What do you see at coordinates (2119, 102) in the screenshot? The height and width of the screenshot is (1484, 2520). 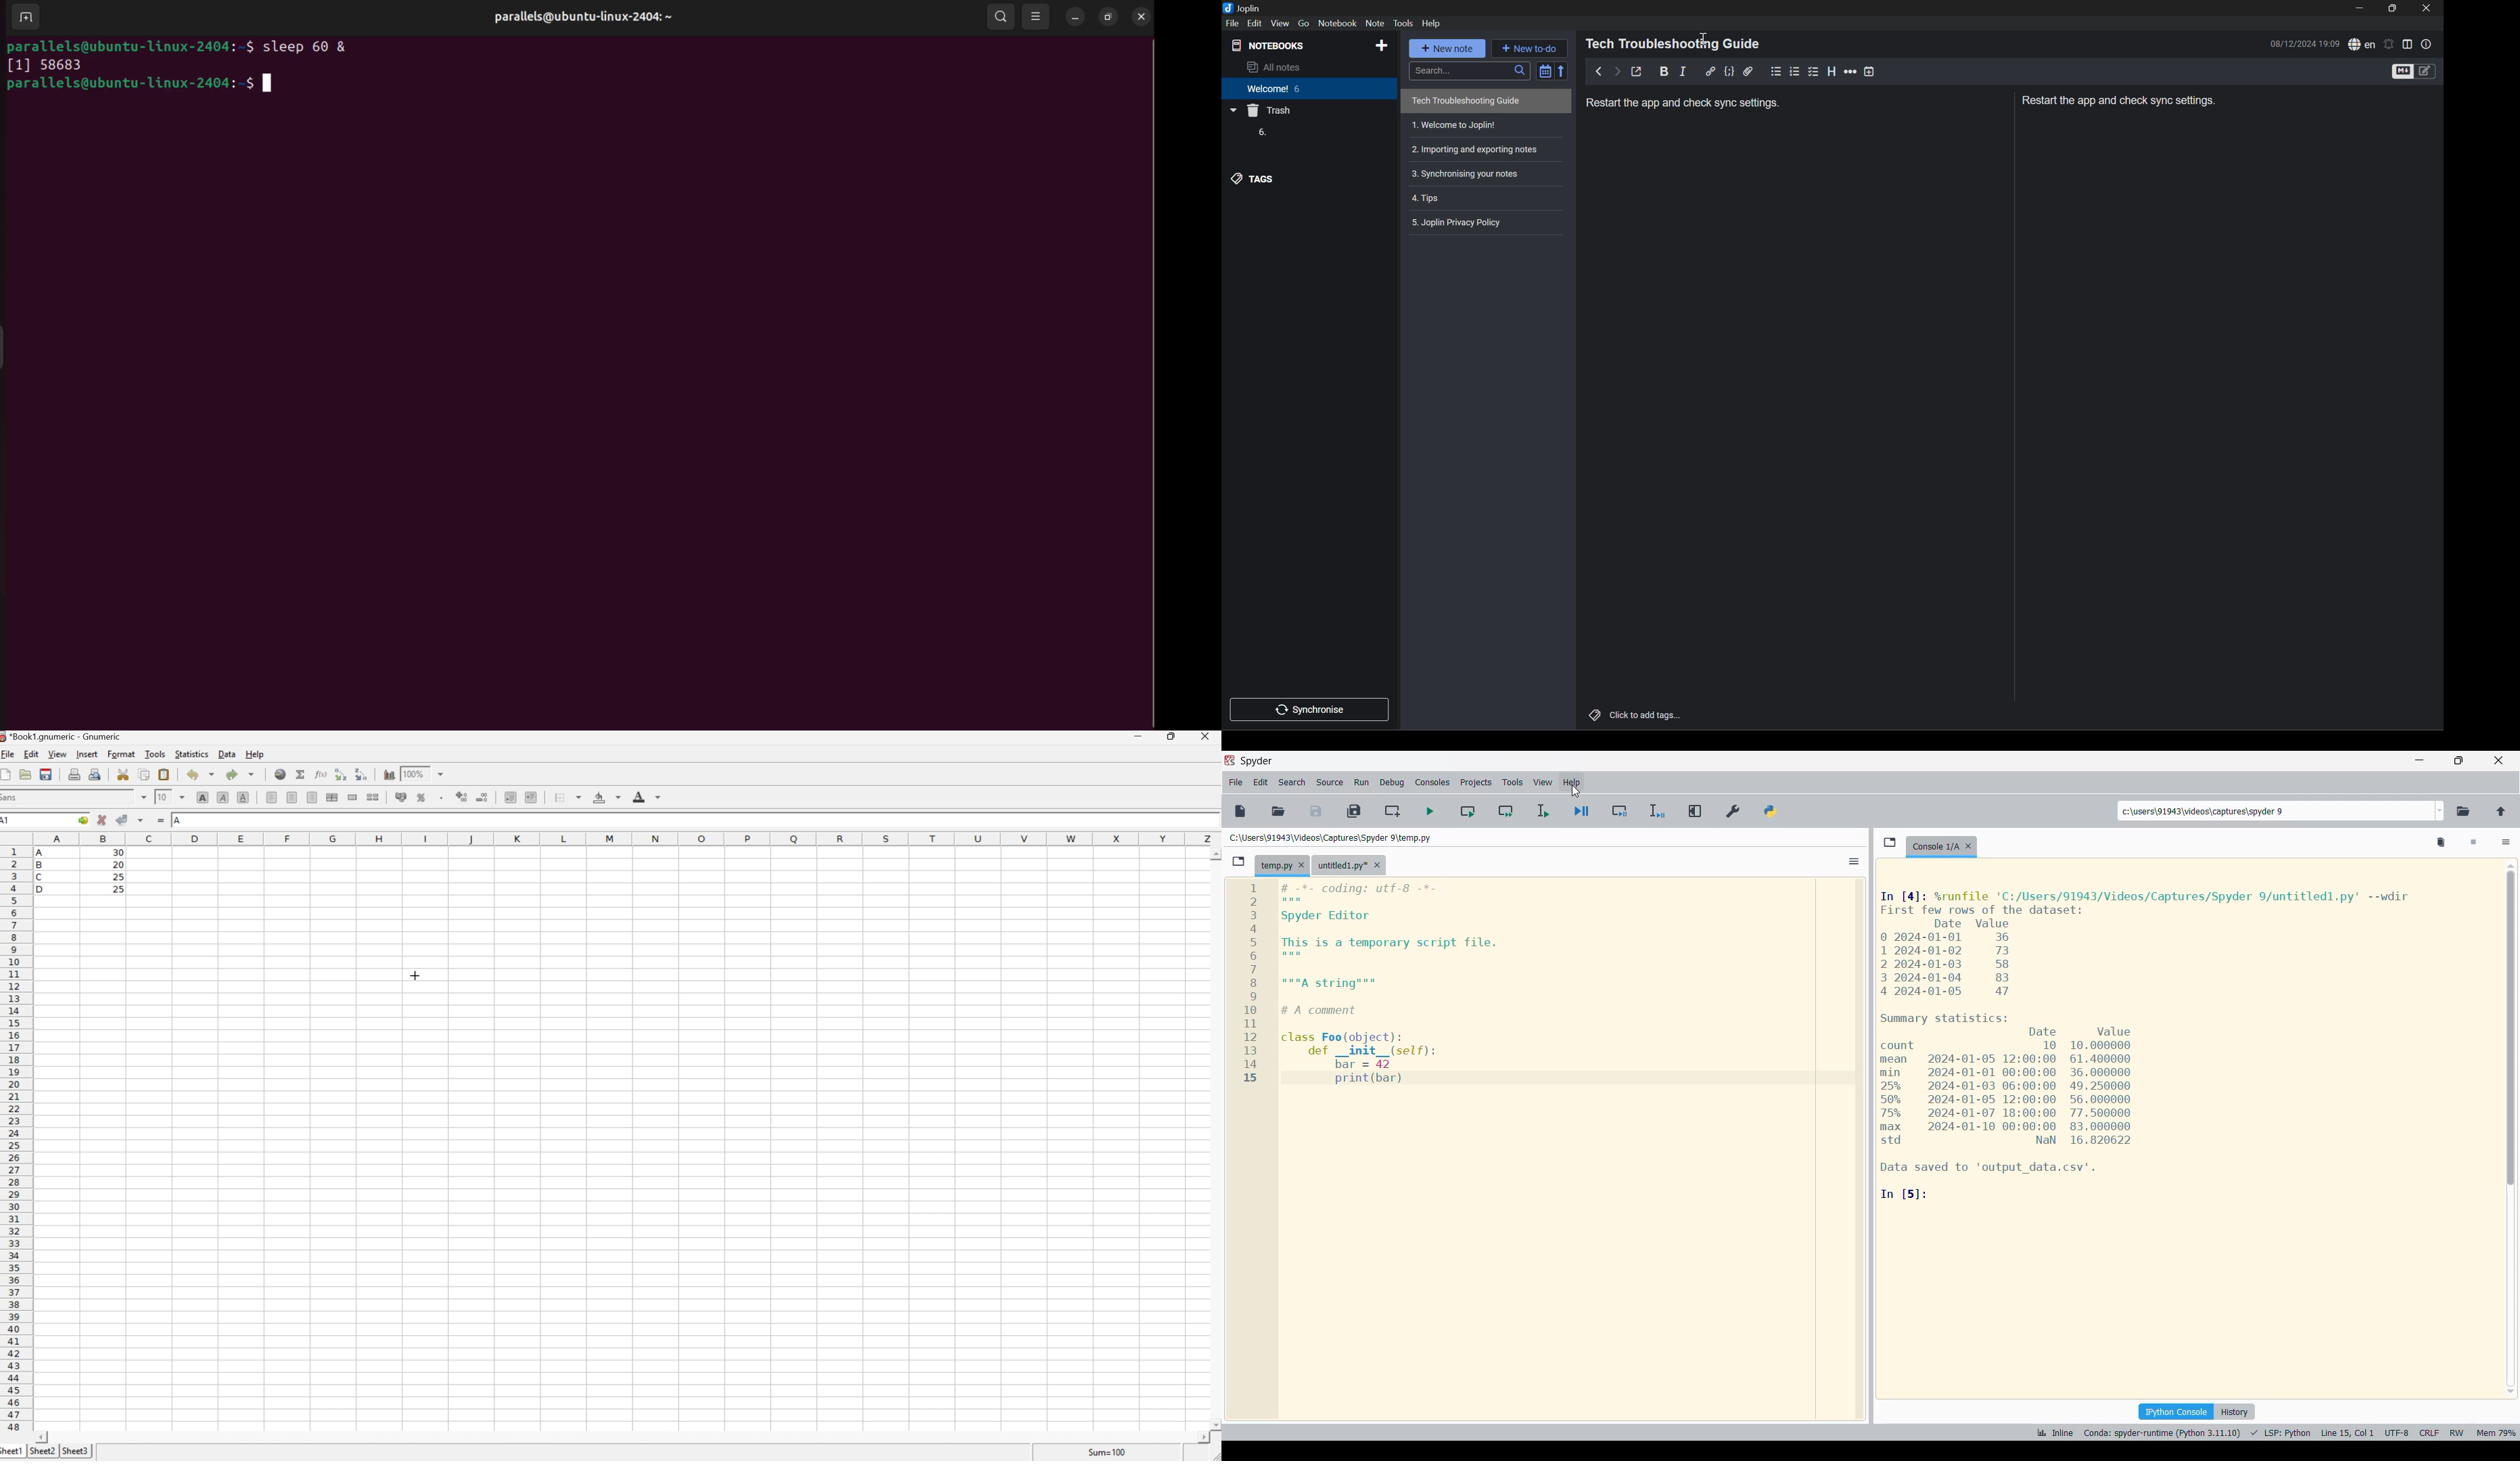 I see `Restart the app and check sync settings` at bounding box center [2119, 102].